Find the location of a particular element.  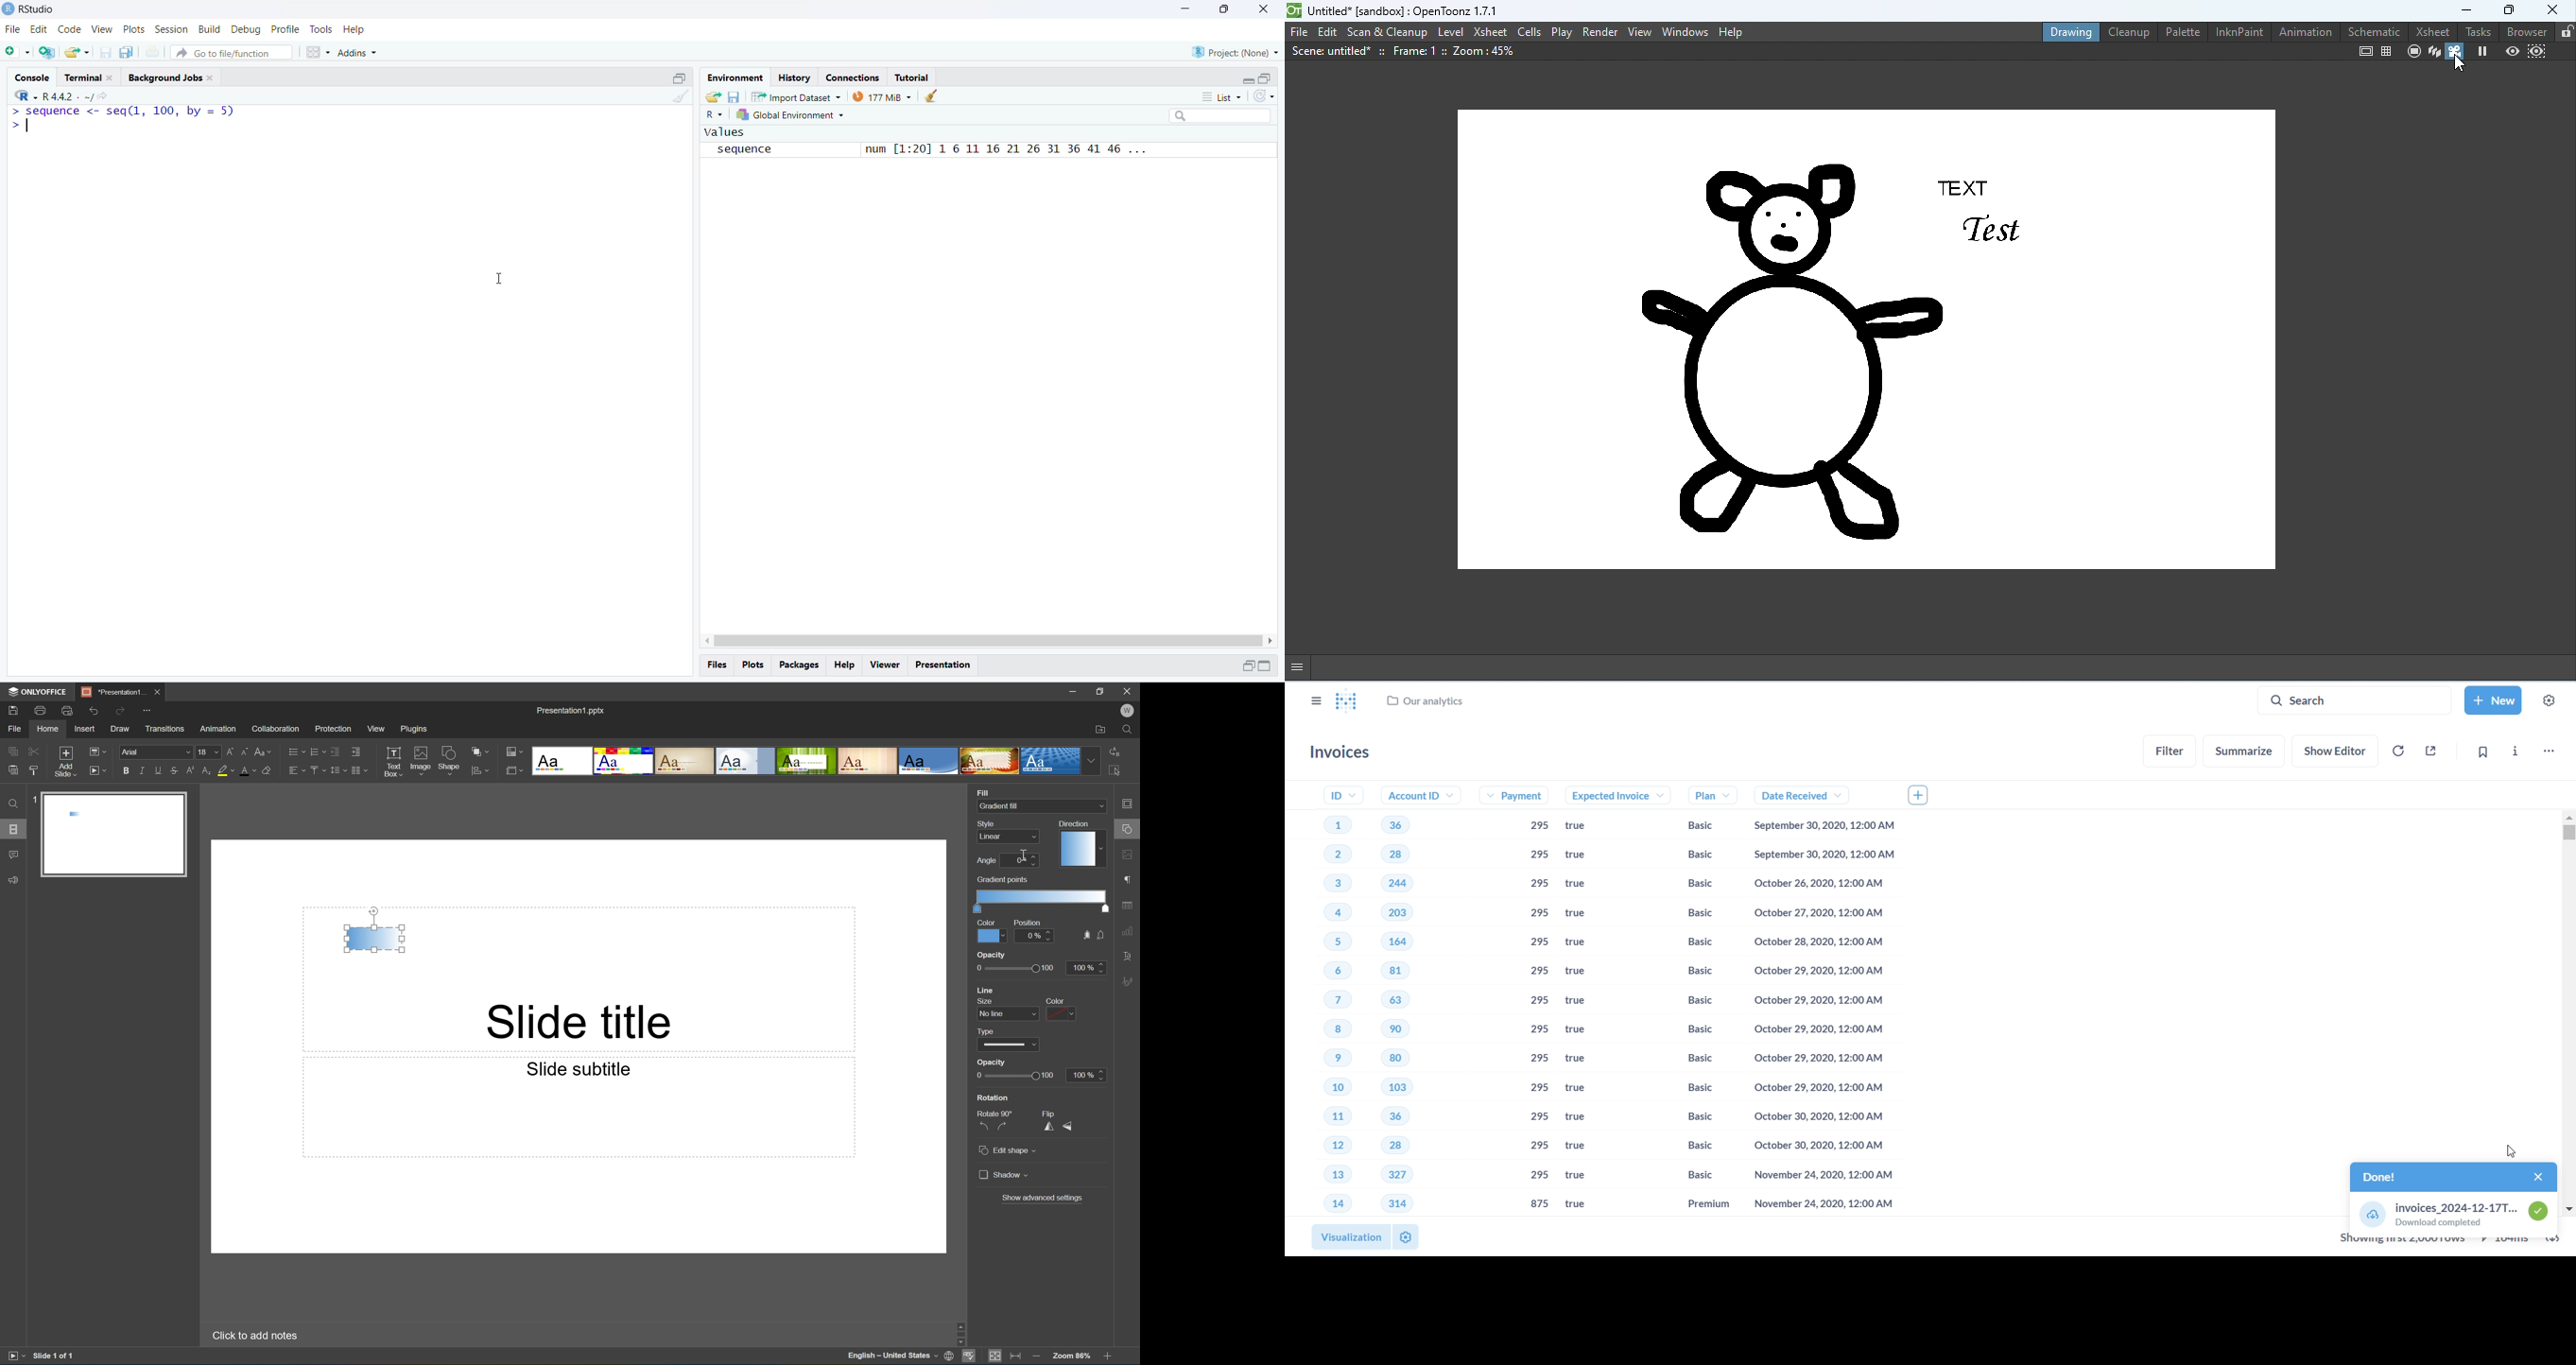

Flip is located at coordinates (1051, 1113).